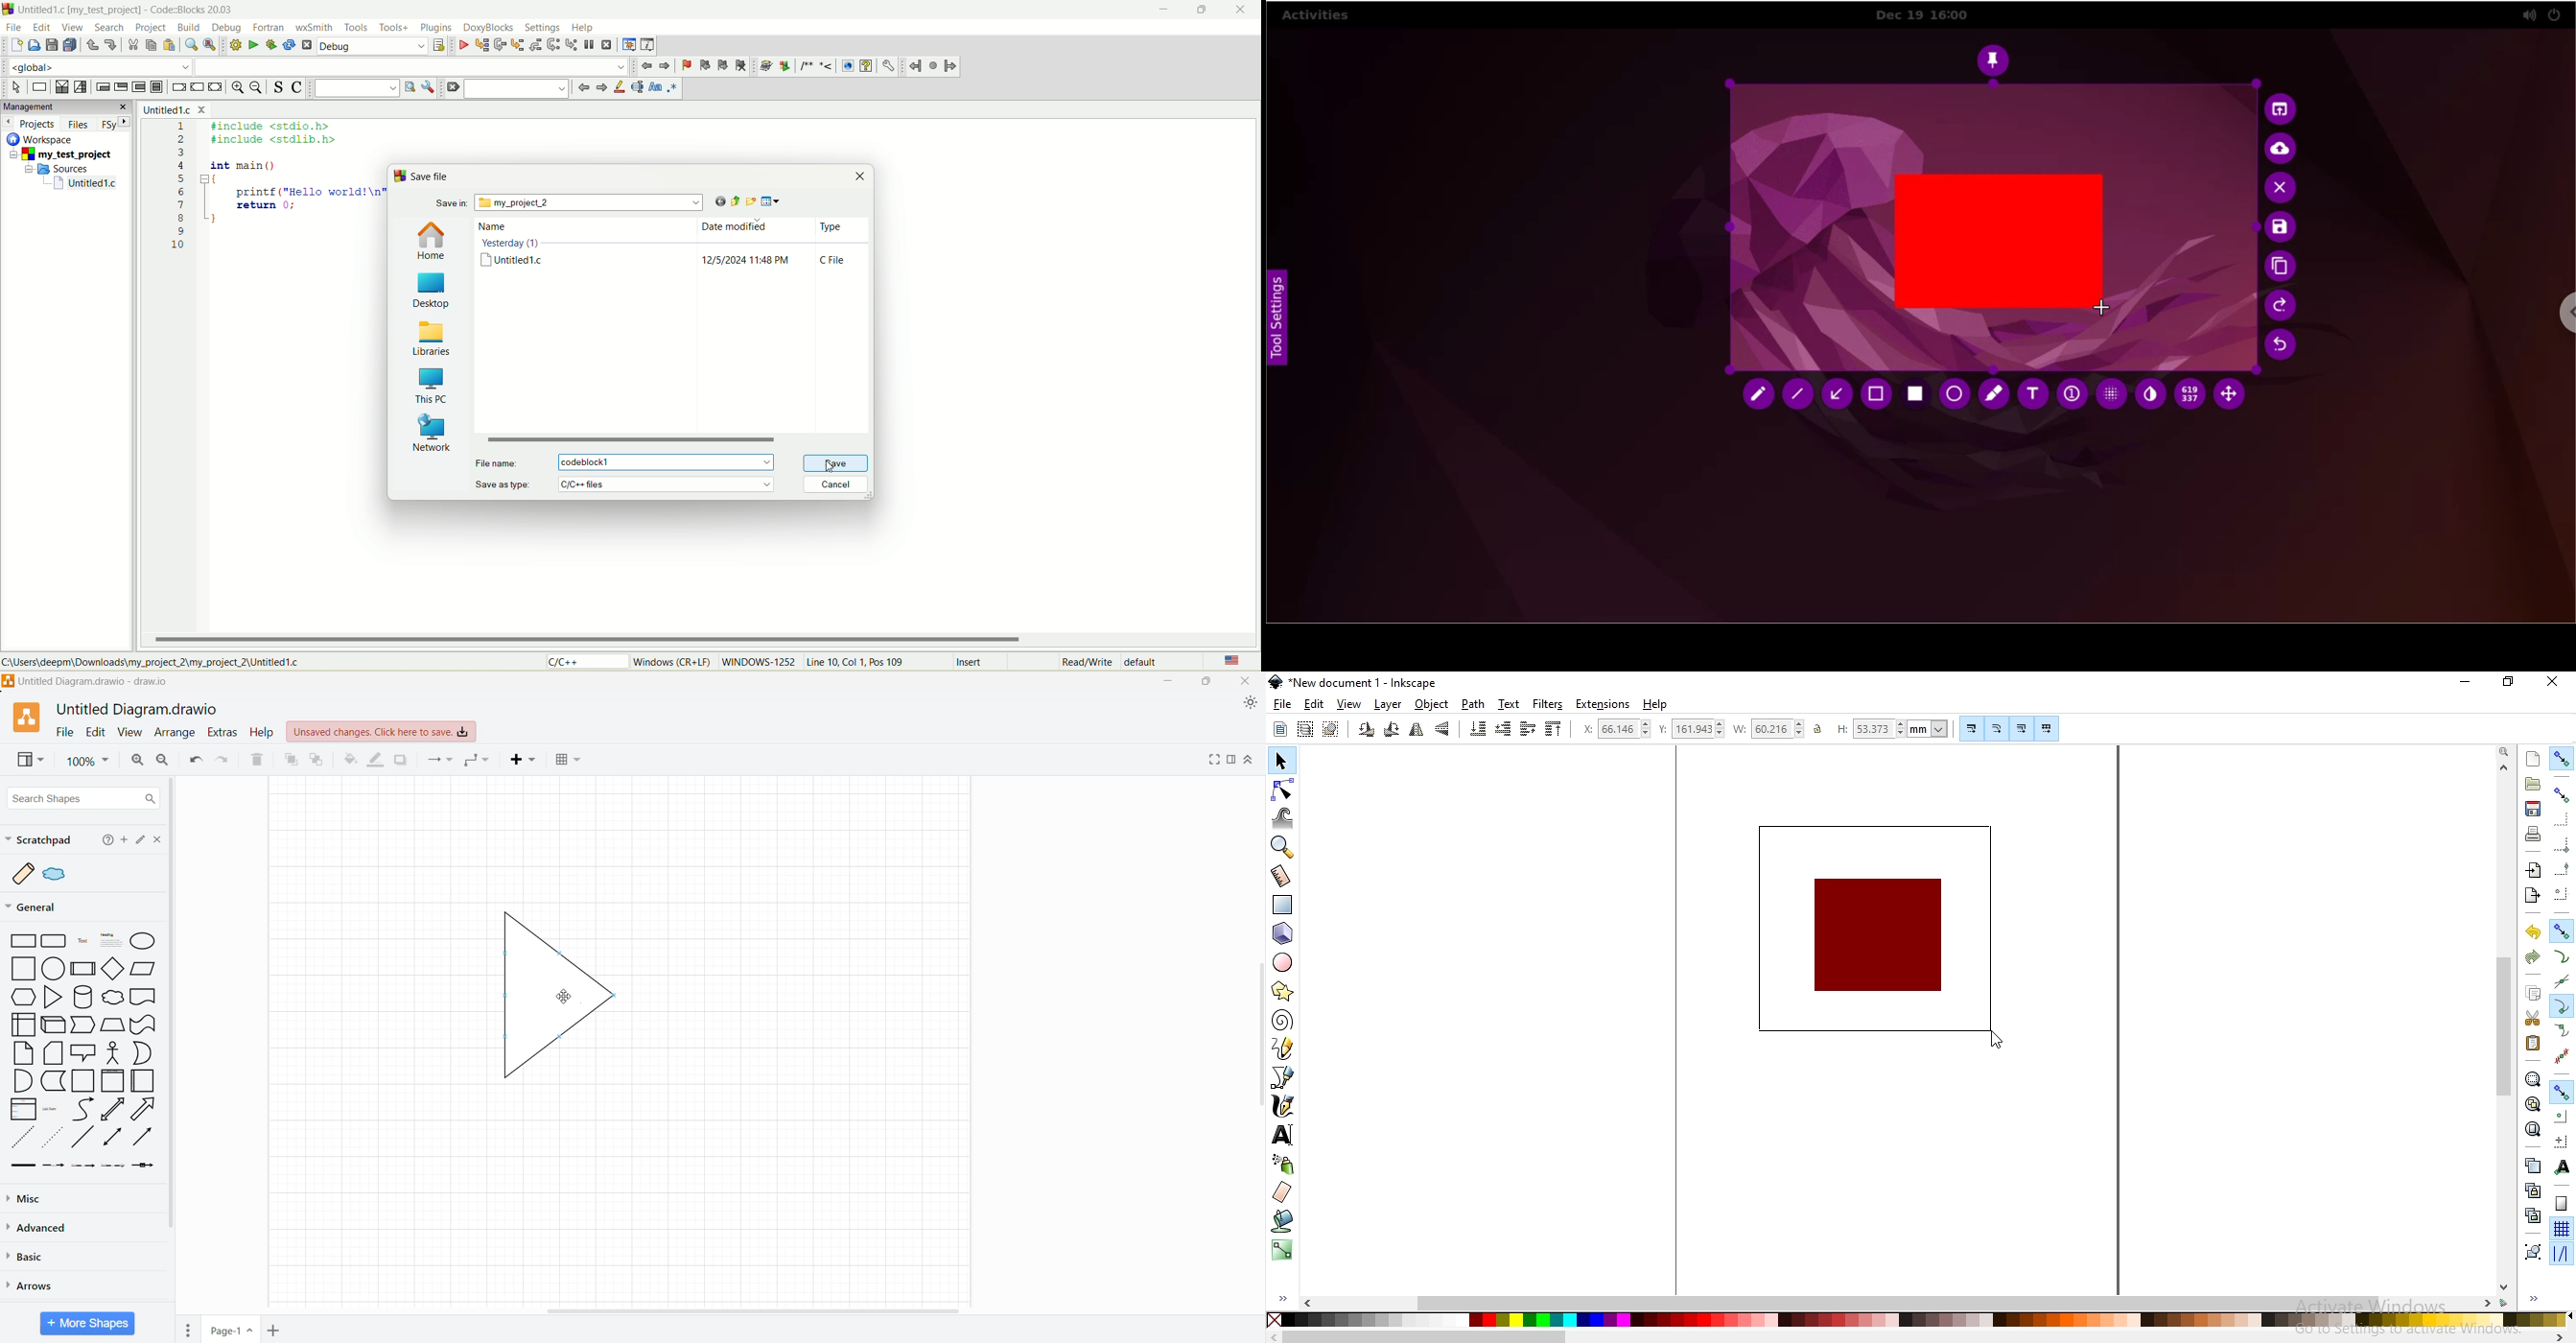  What do you see at coordinates (1365, 731) in the screenshot?
I see `rotate 90 counter clockwise` at bounding box center [1365, 731].